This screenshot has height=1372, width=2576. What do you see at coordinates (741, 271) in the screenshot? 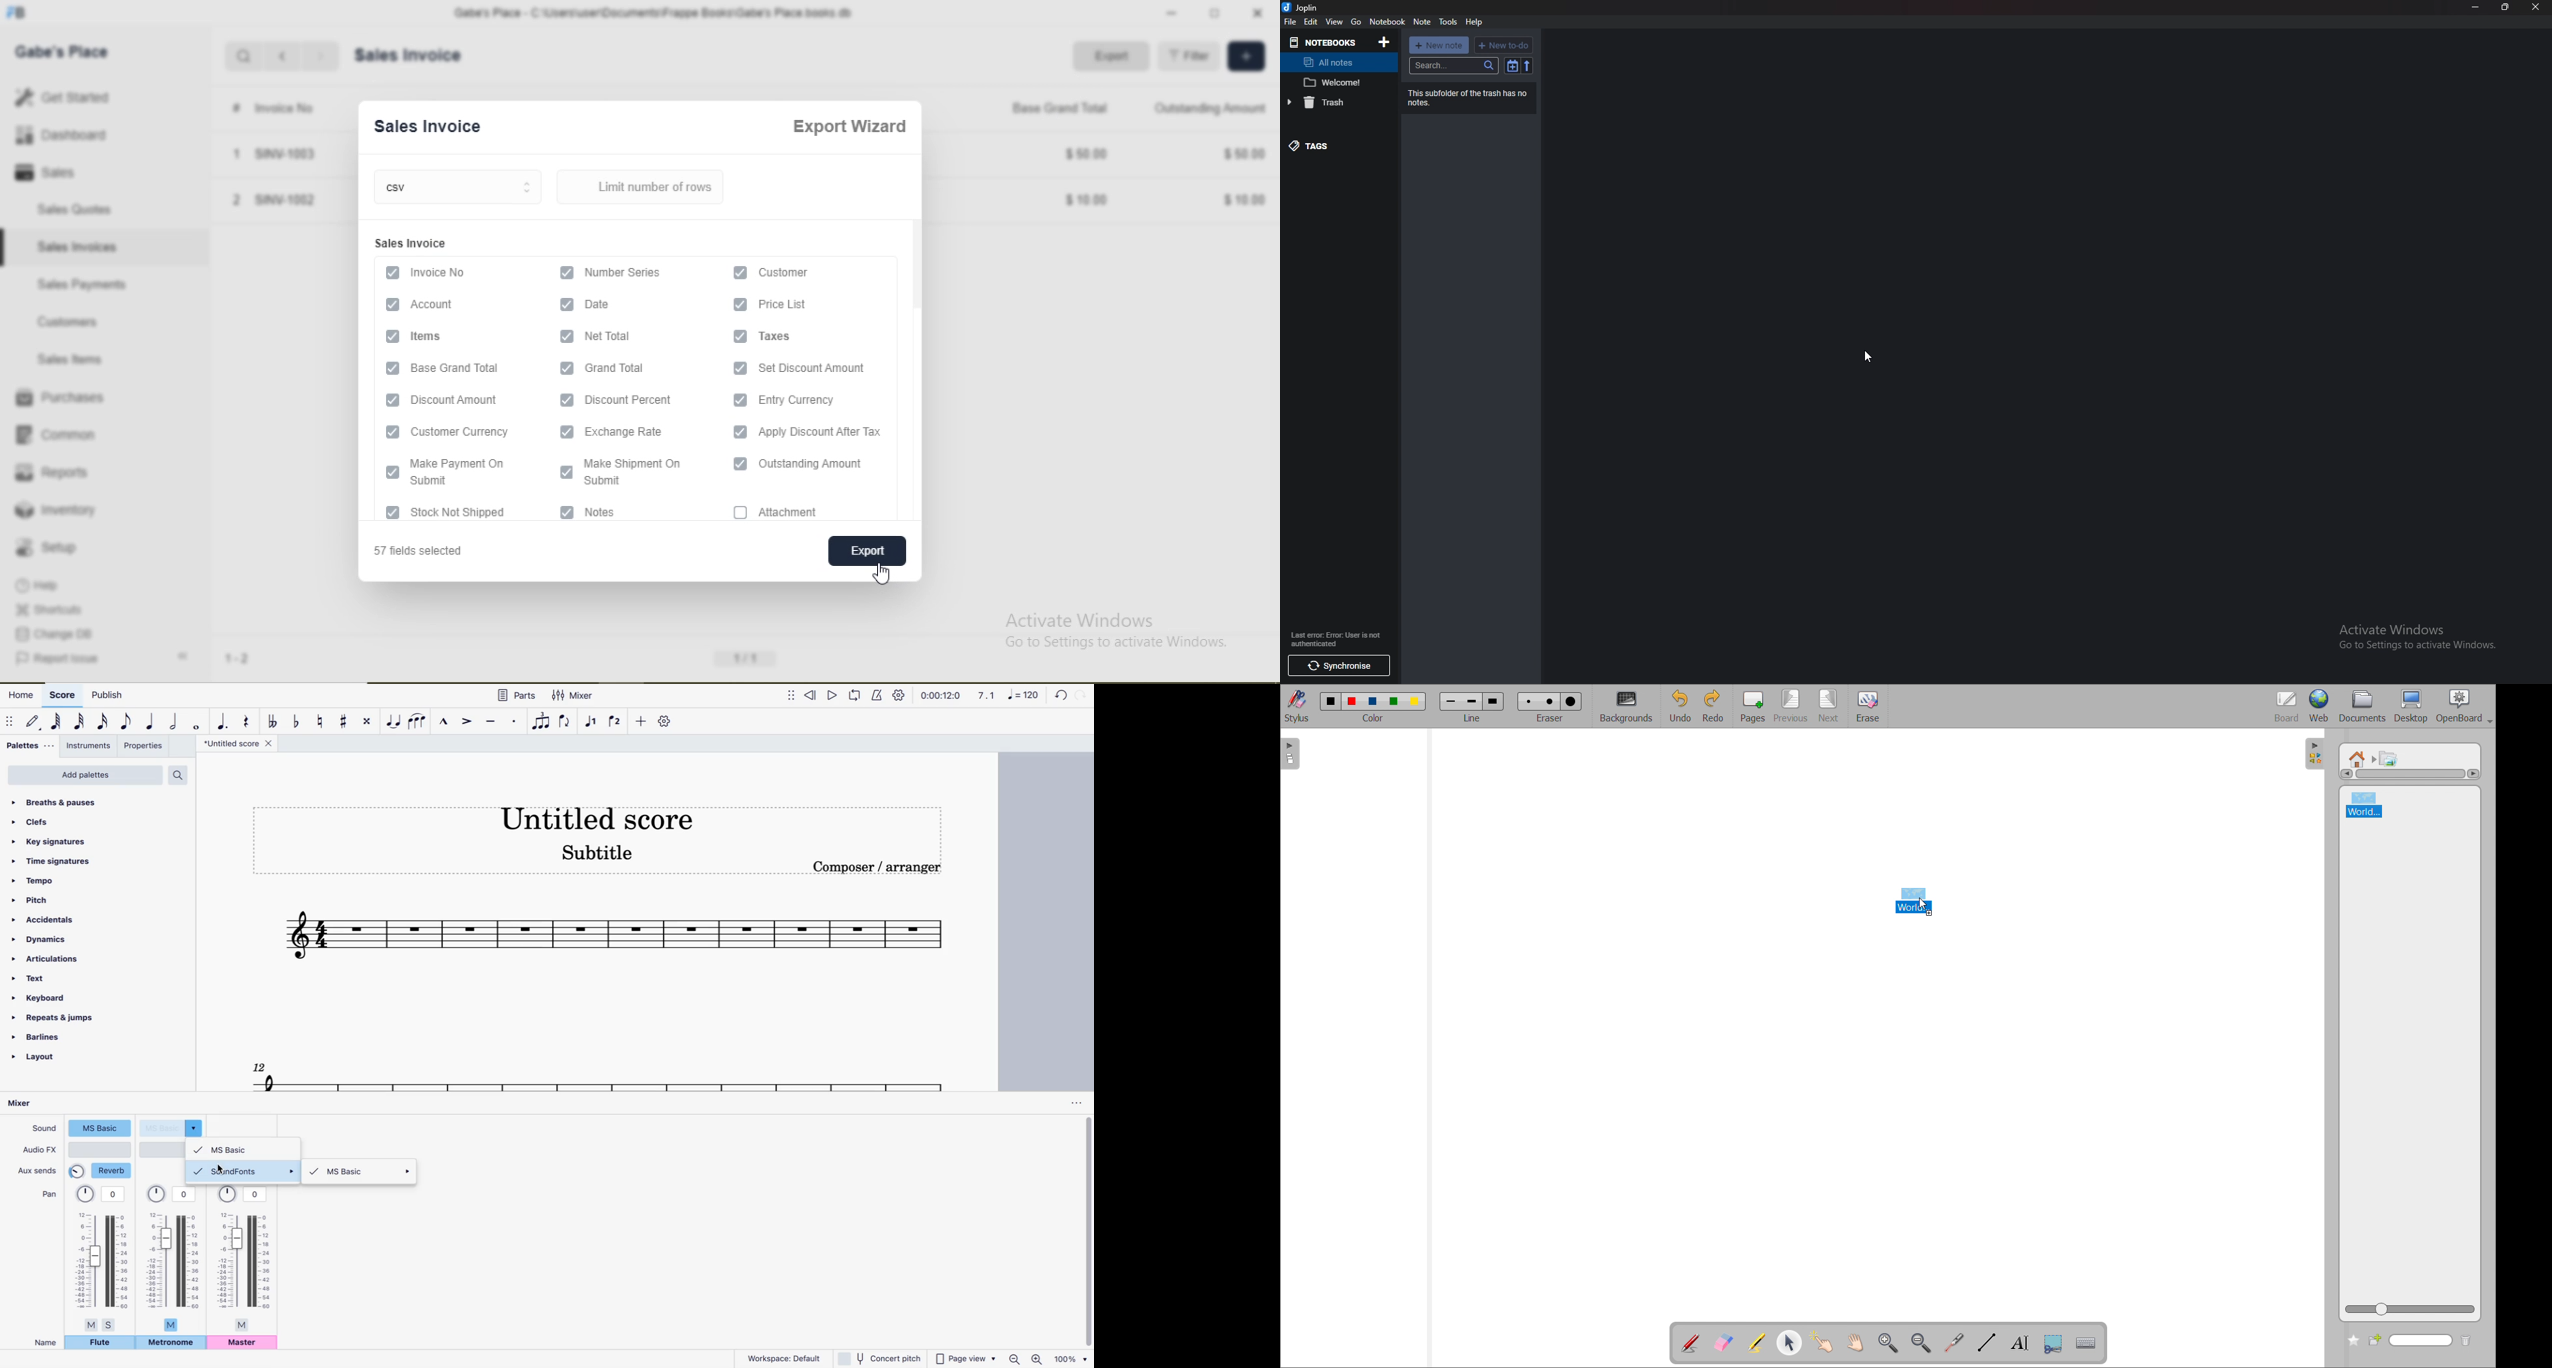
I see `checkbox` at bounding box center [741, 271].